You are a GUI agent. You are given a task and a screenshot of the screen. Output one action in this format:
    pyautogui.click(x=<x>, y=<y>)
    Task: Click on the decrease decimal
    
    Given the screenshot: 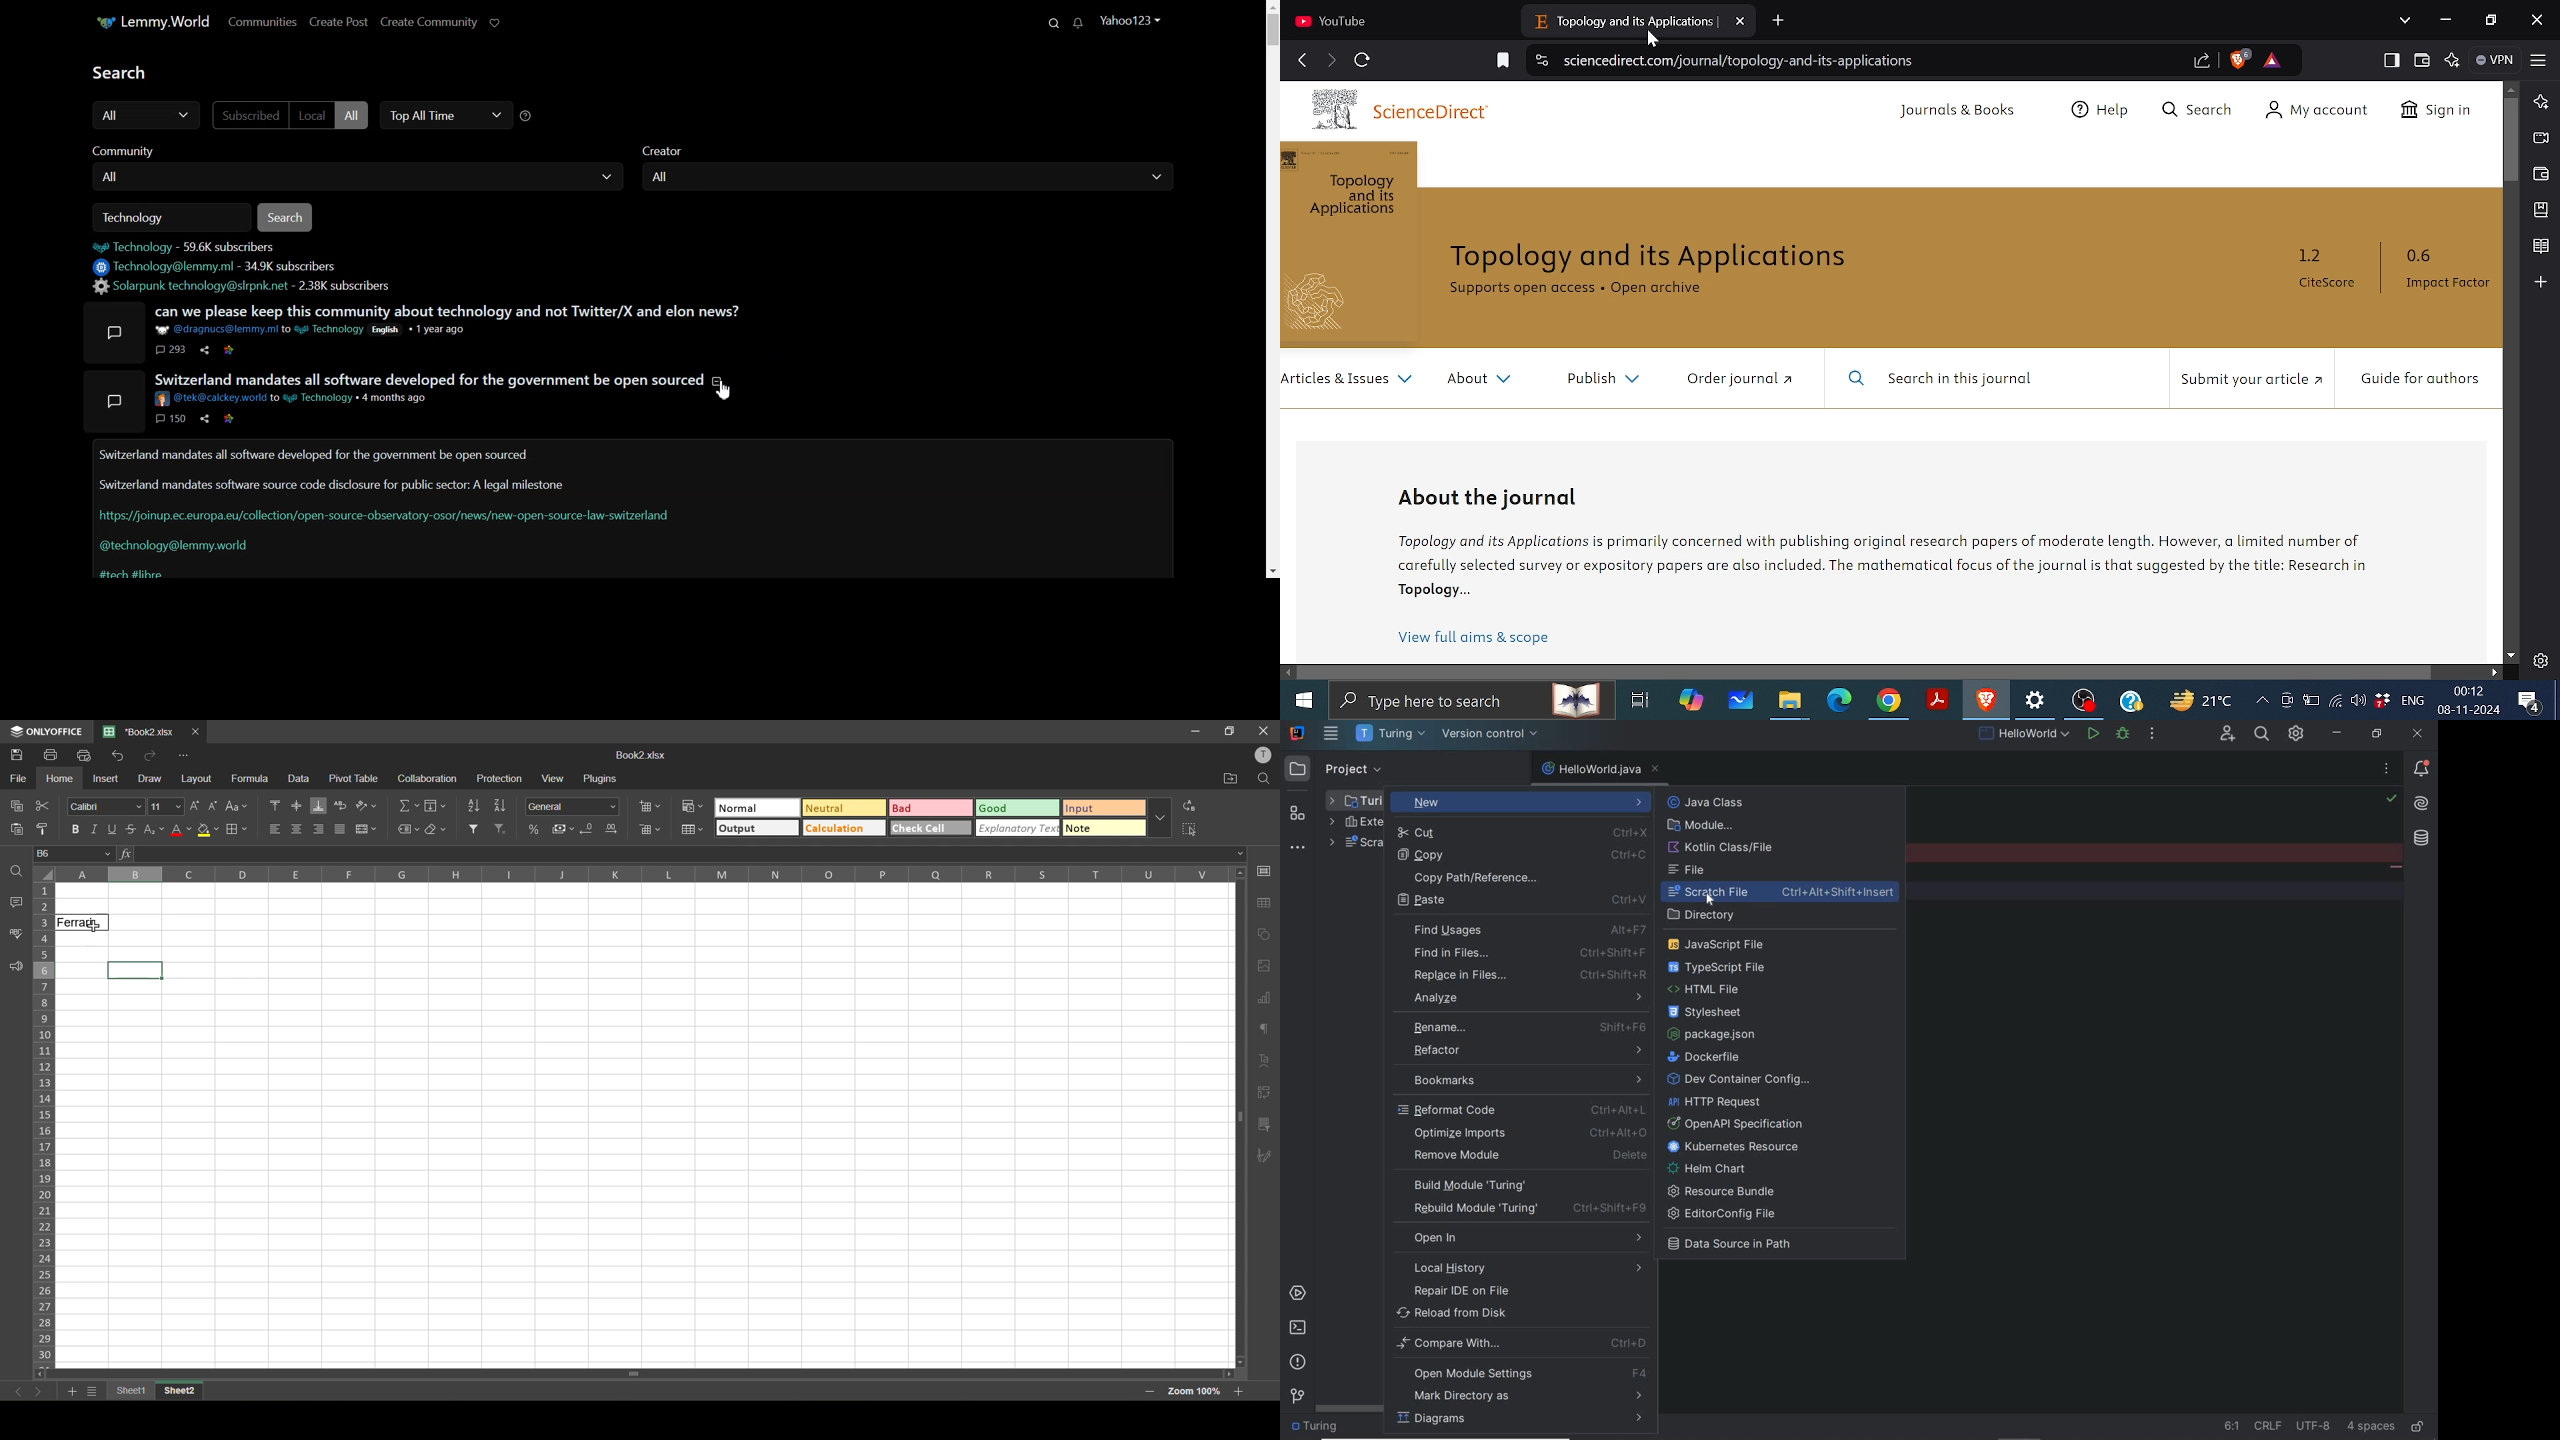 What is the action you would take?
    pyautogui.click(x=588, y=829)
    